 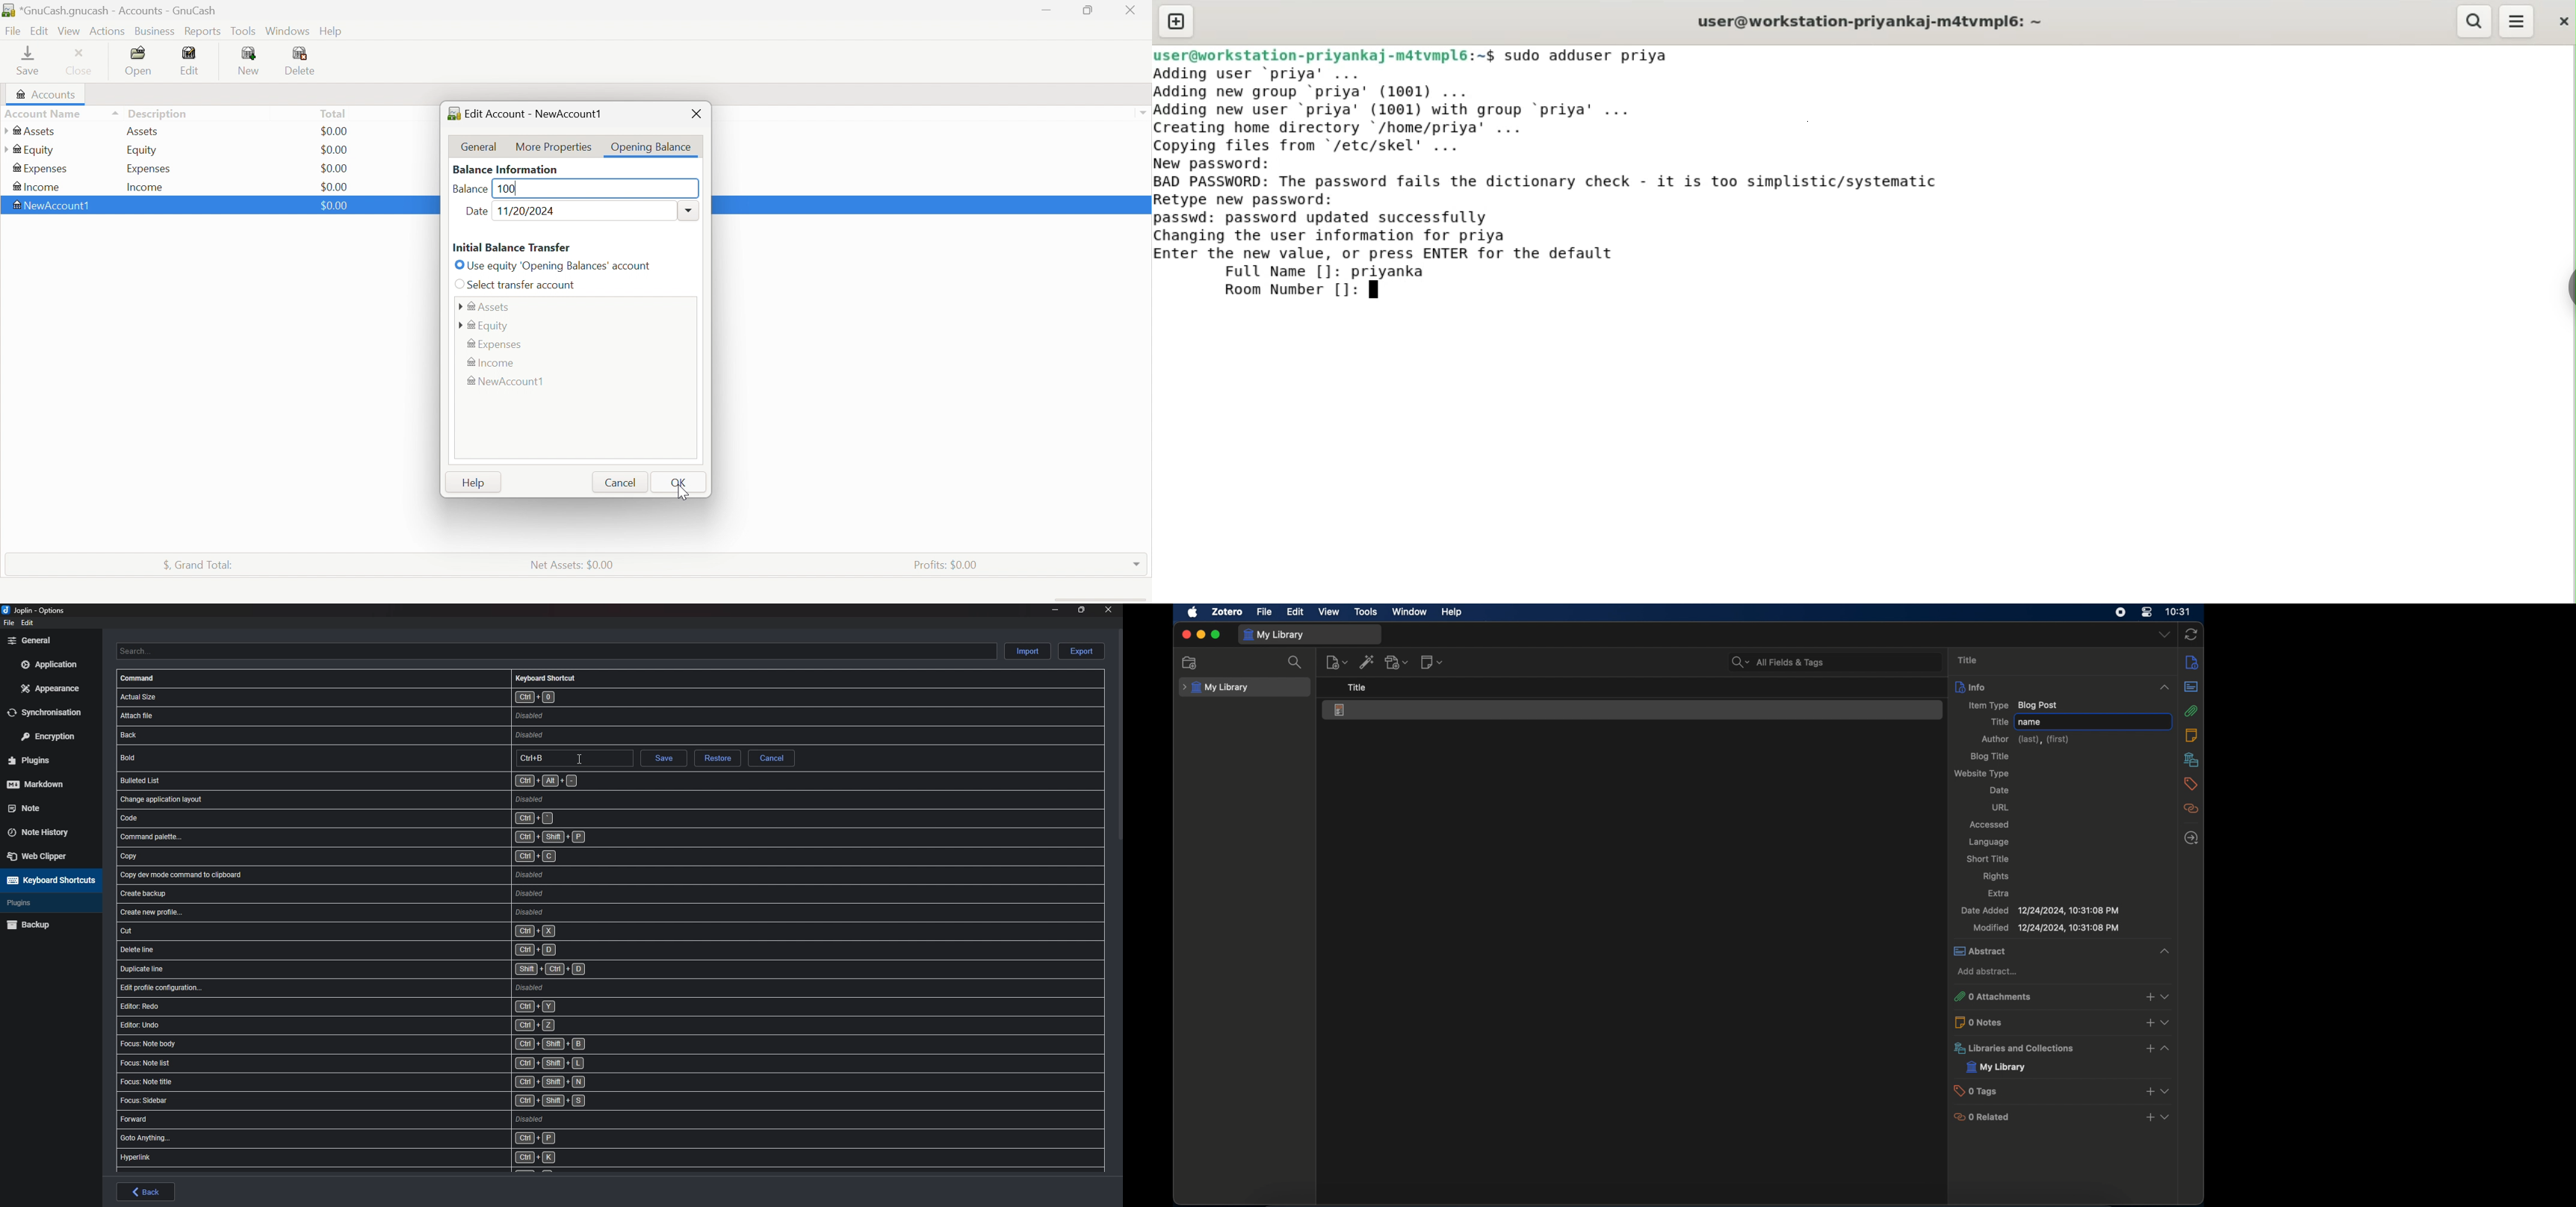 I want to click on note, so click(x=44, y=807).